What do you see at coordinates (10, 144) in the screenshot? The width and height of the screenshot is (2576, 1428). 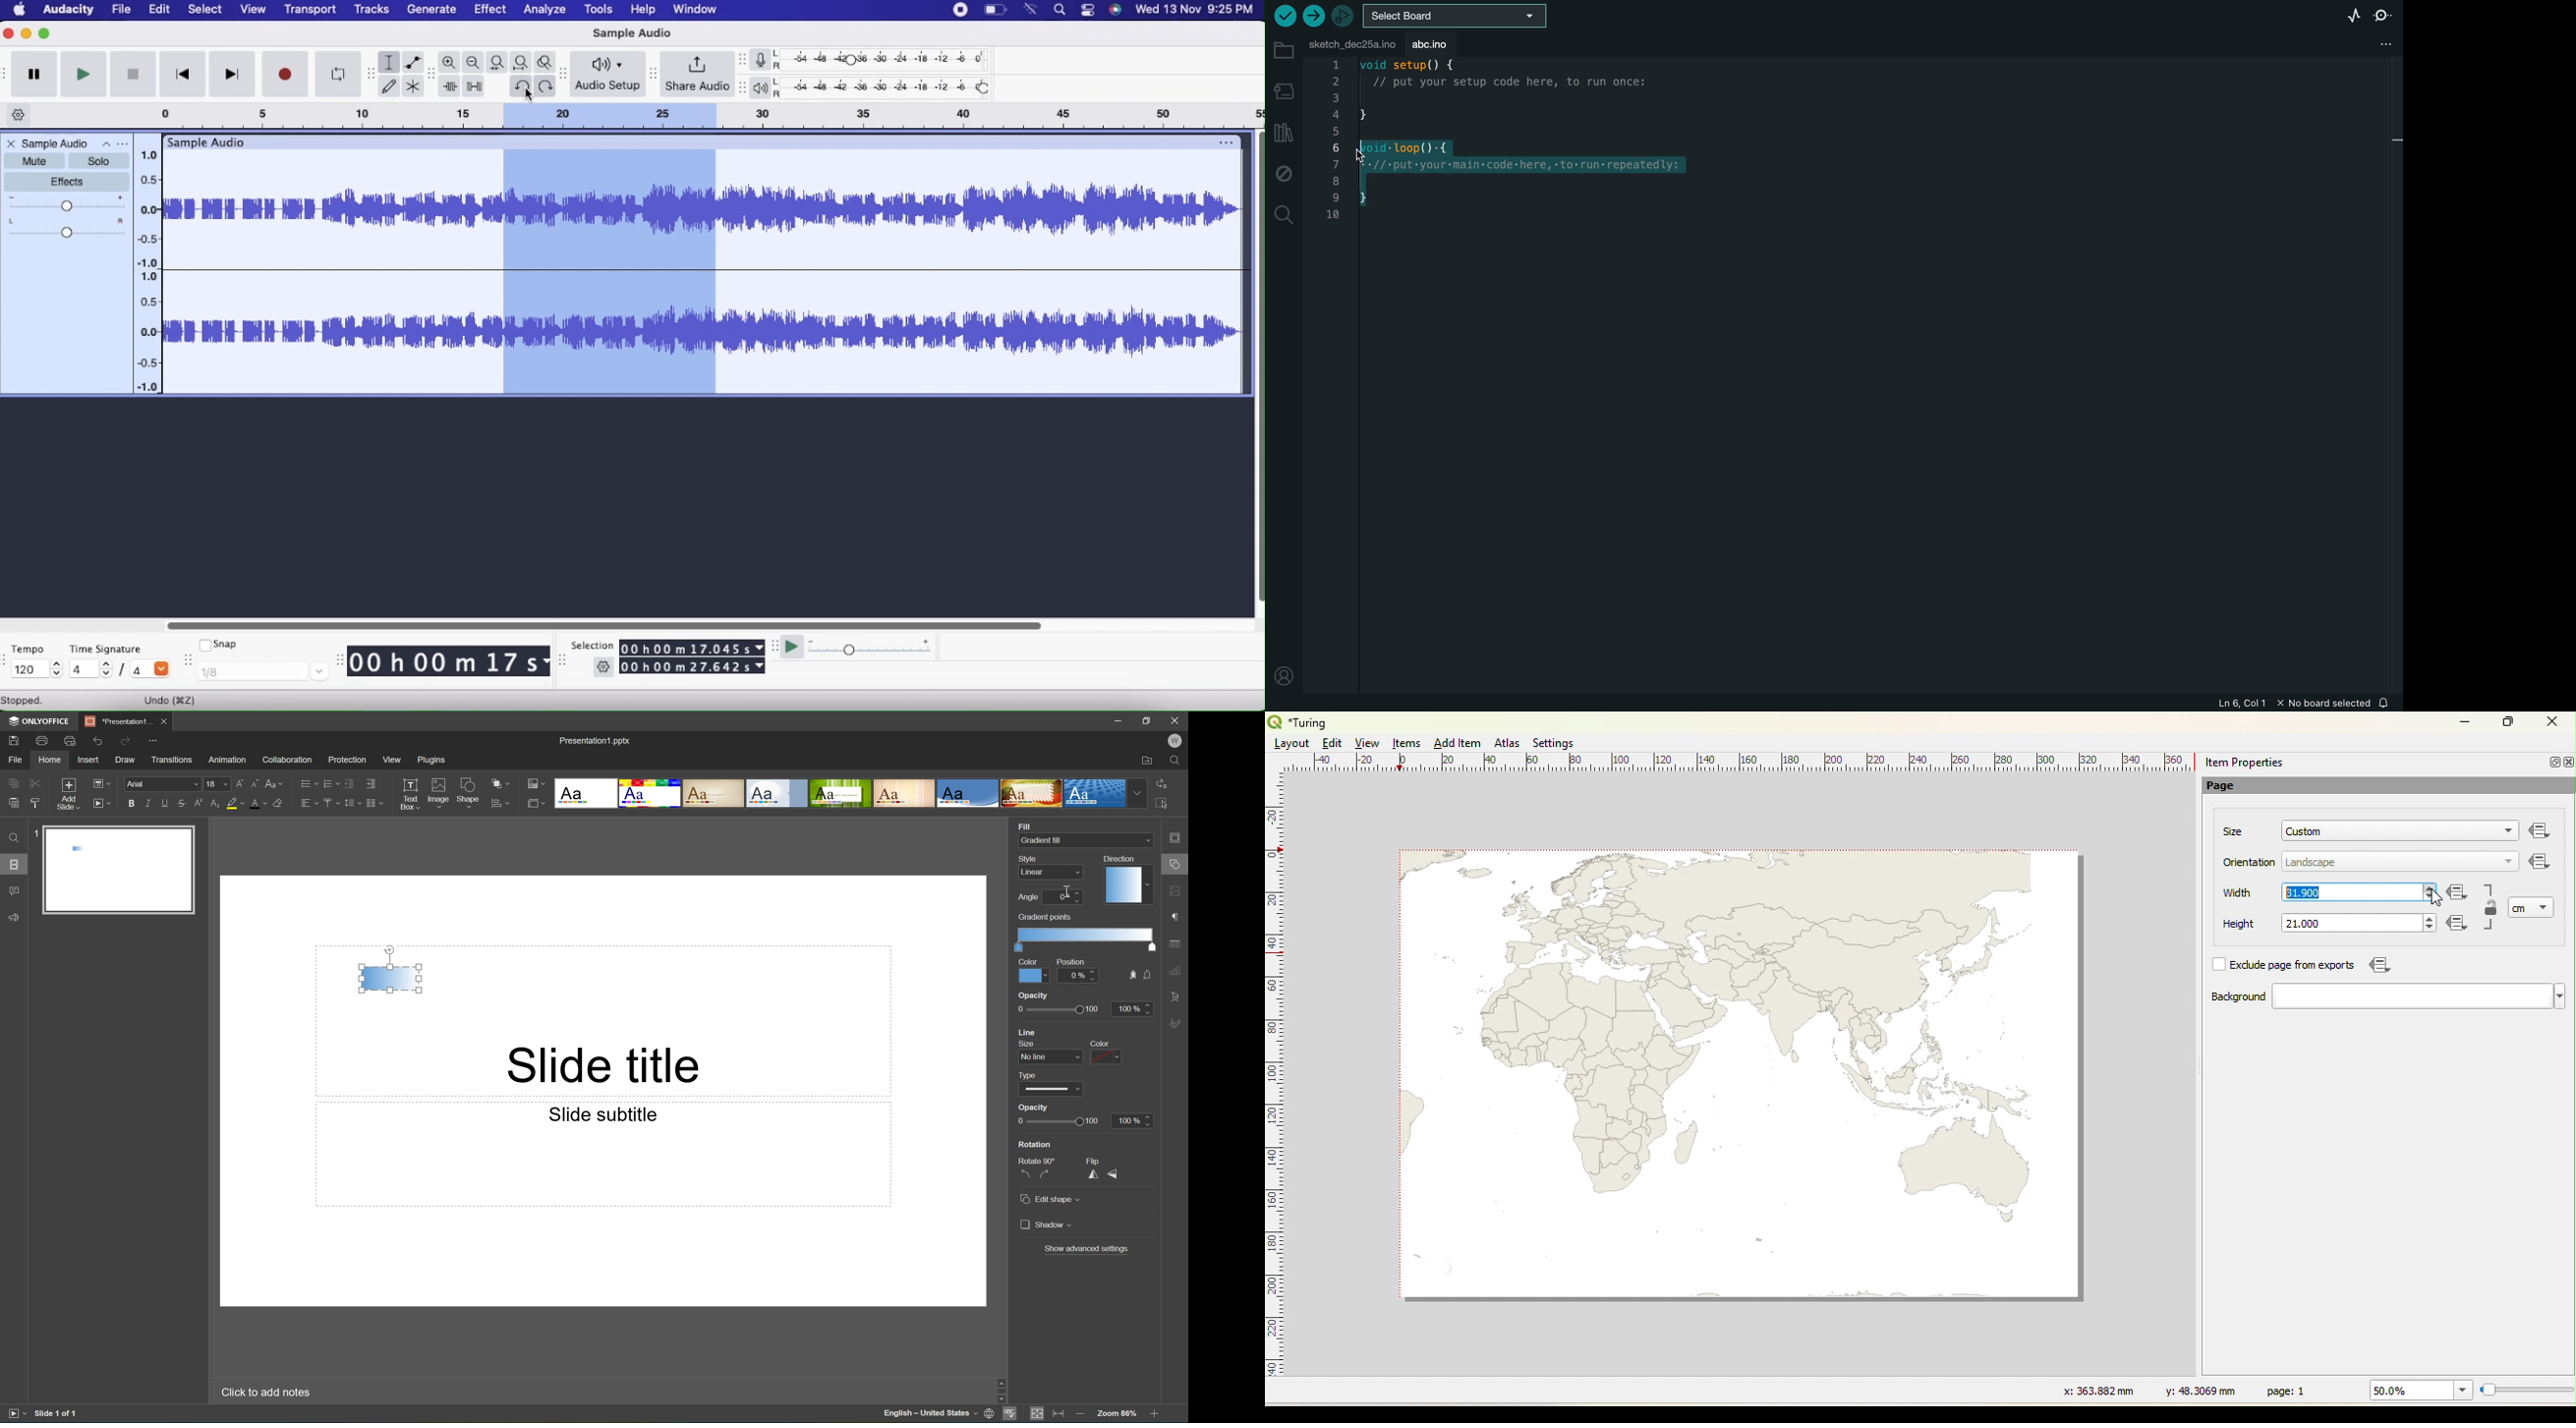 I see `Close` at bounding box center [10, 144].